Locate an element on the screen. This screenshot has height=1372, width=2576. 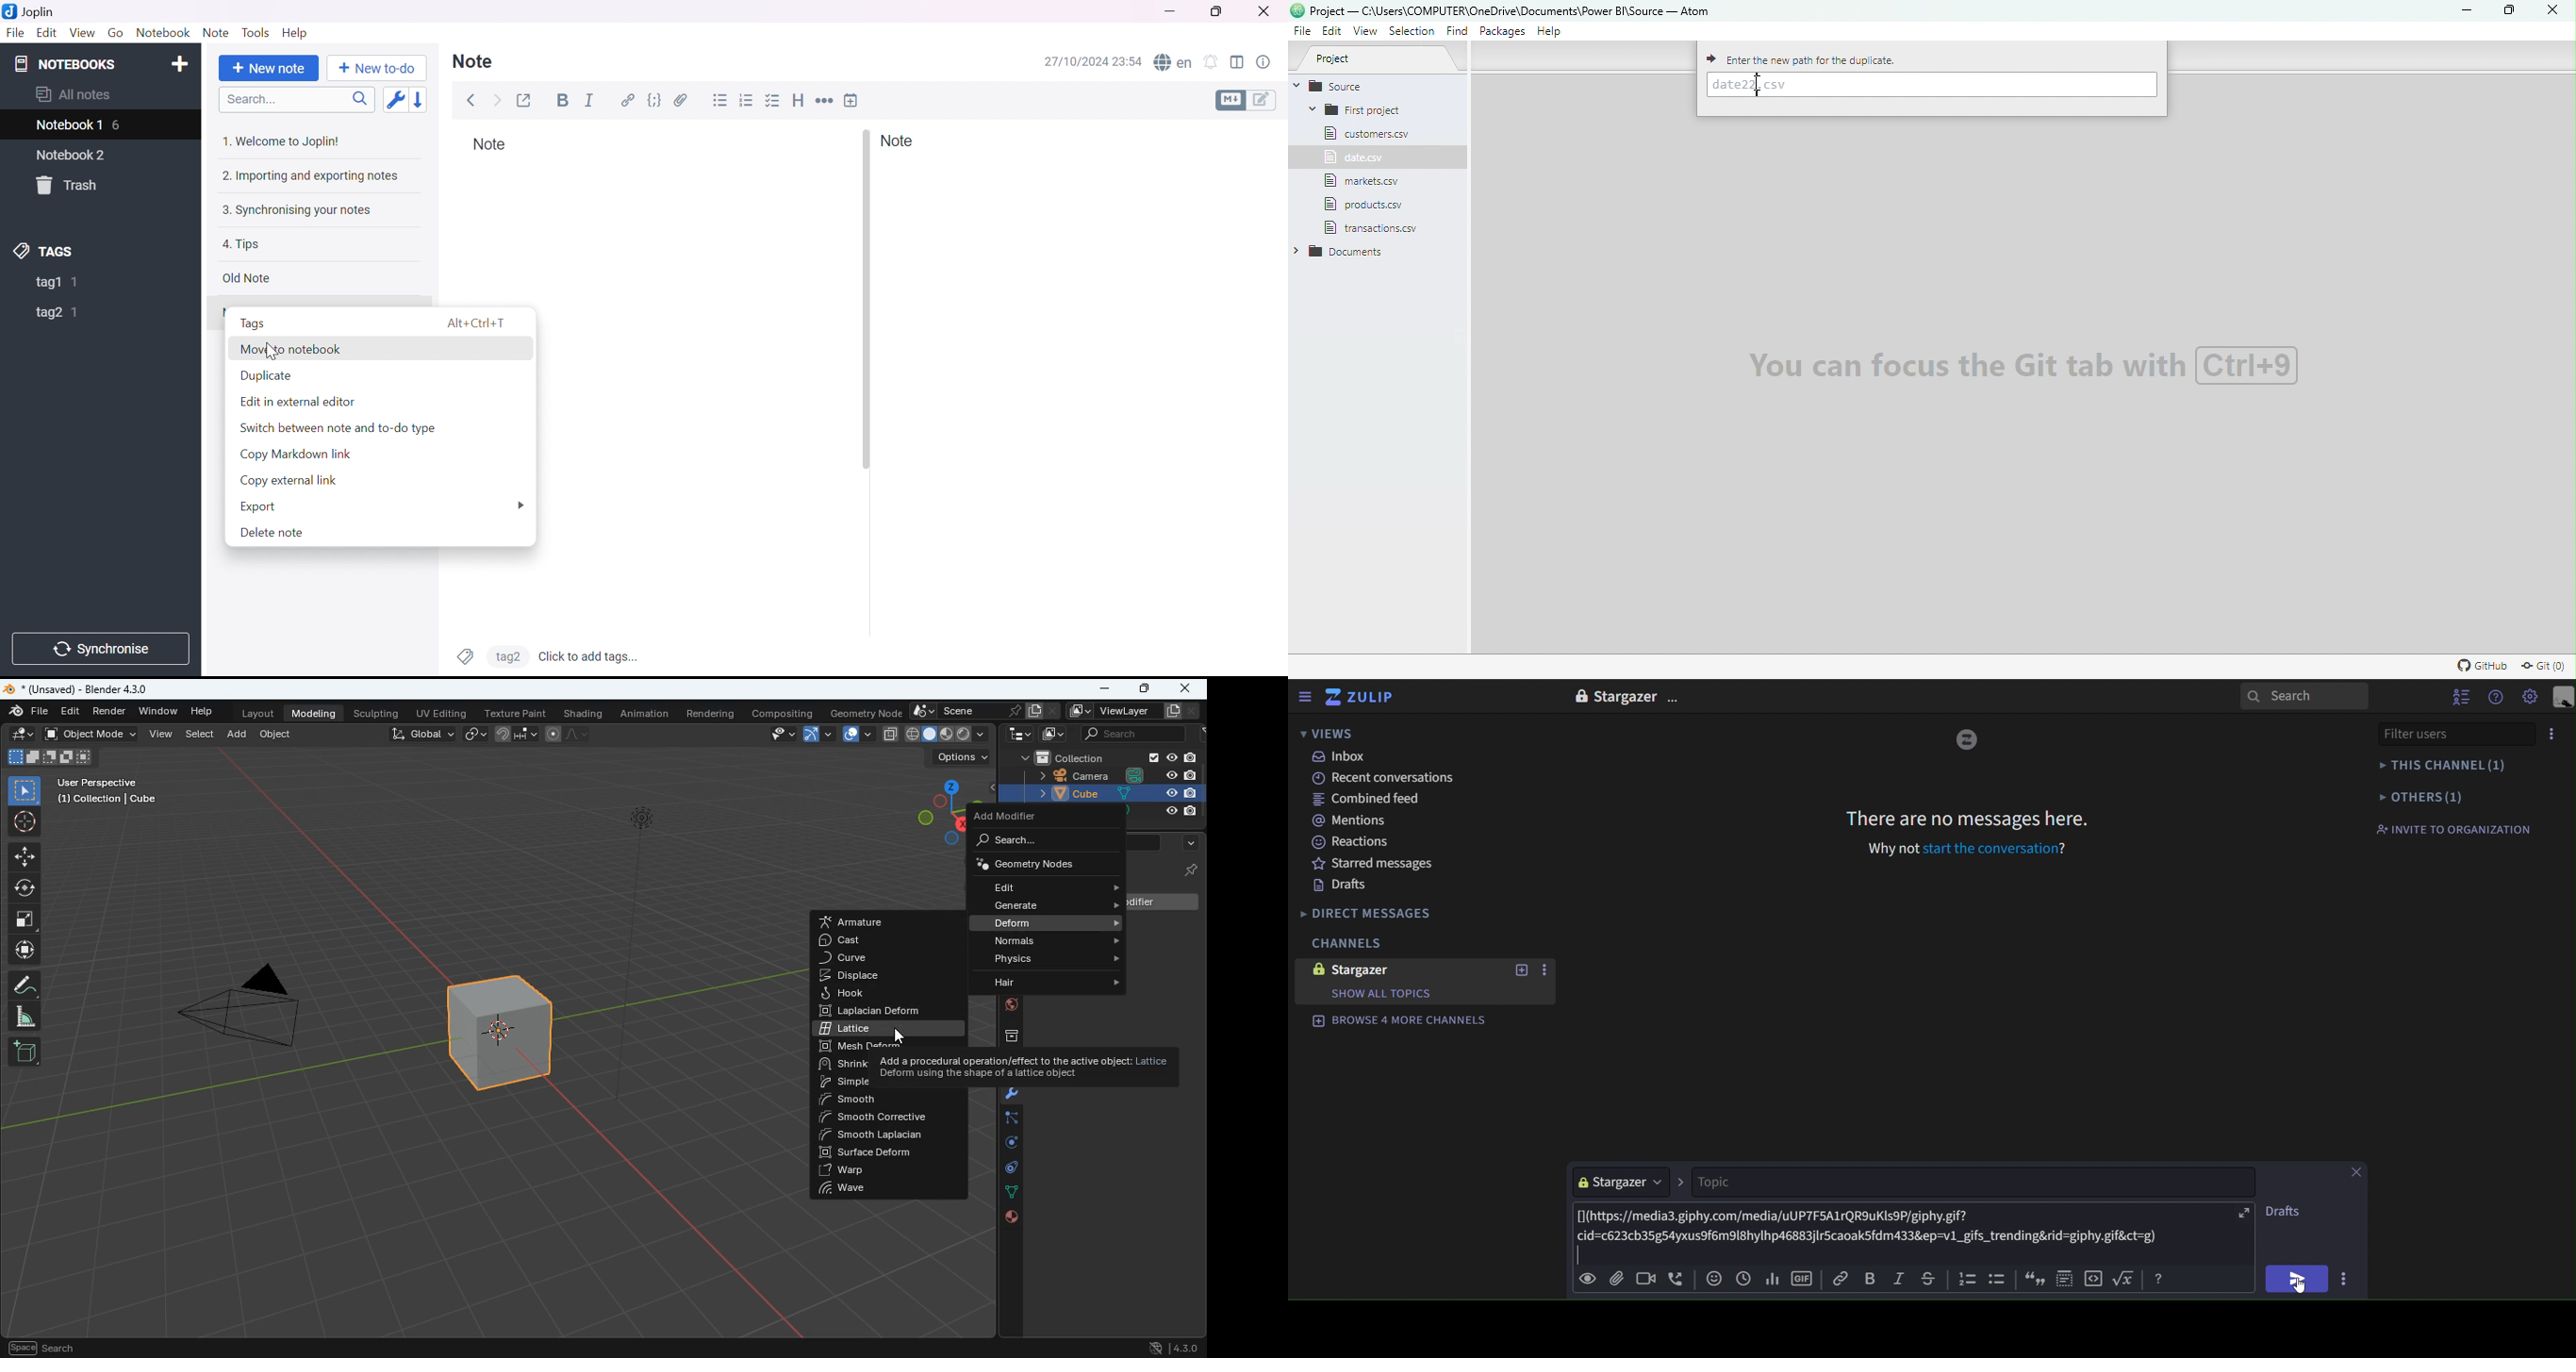
archive is located at coordinates (1009, 1037).